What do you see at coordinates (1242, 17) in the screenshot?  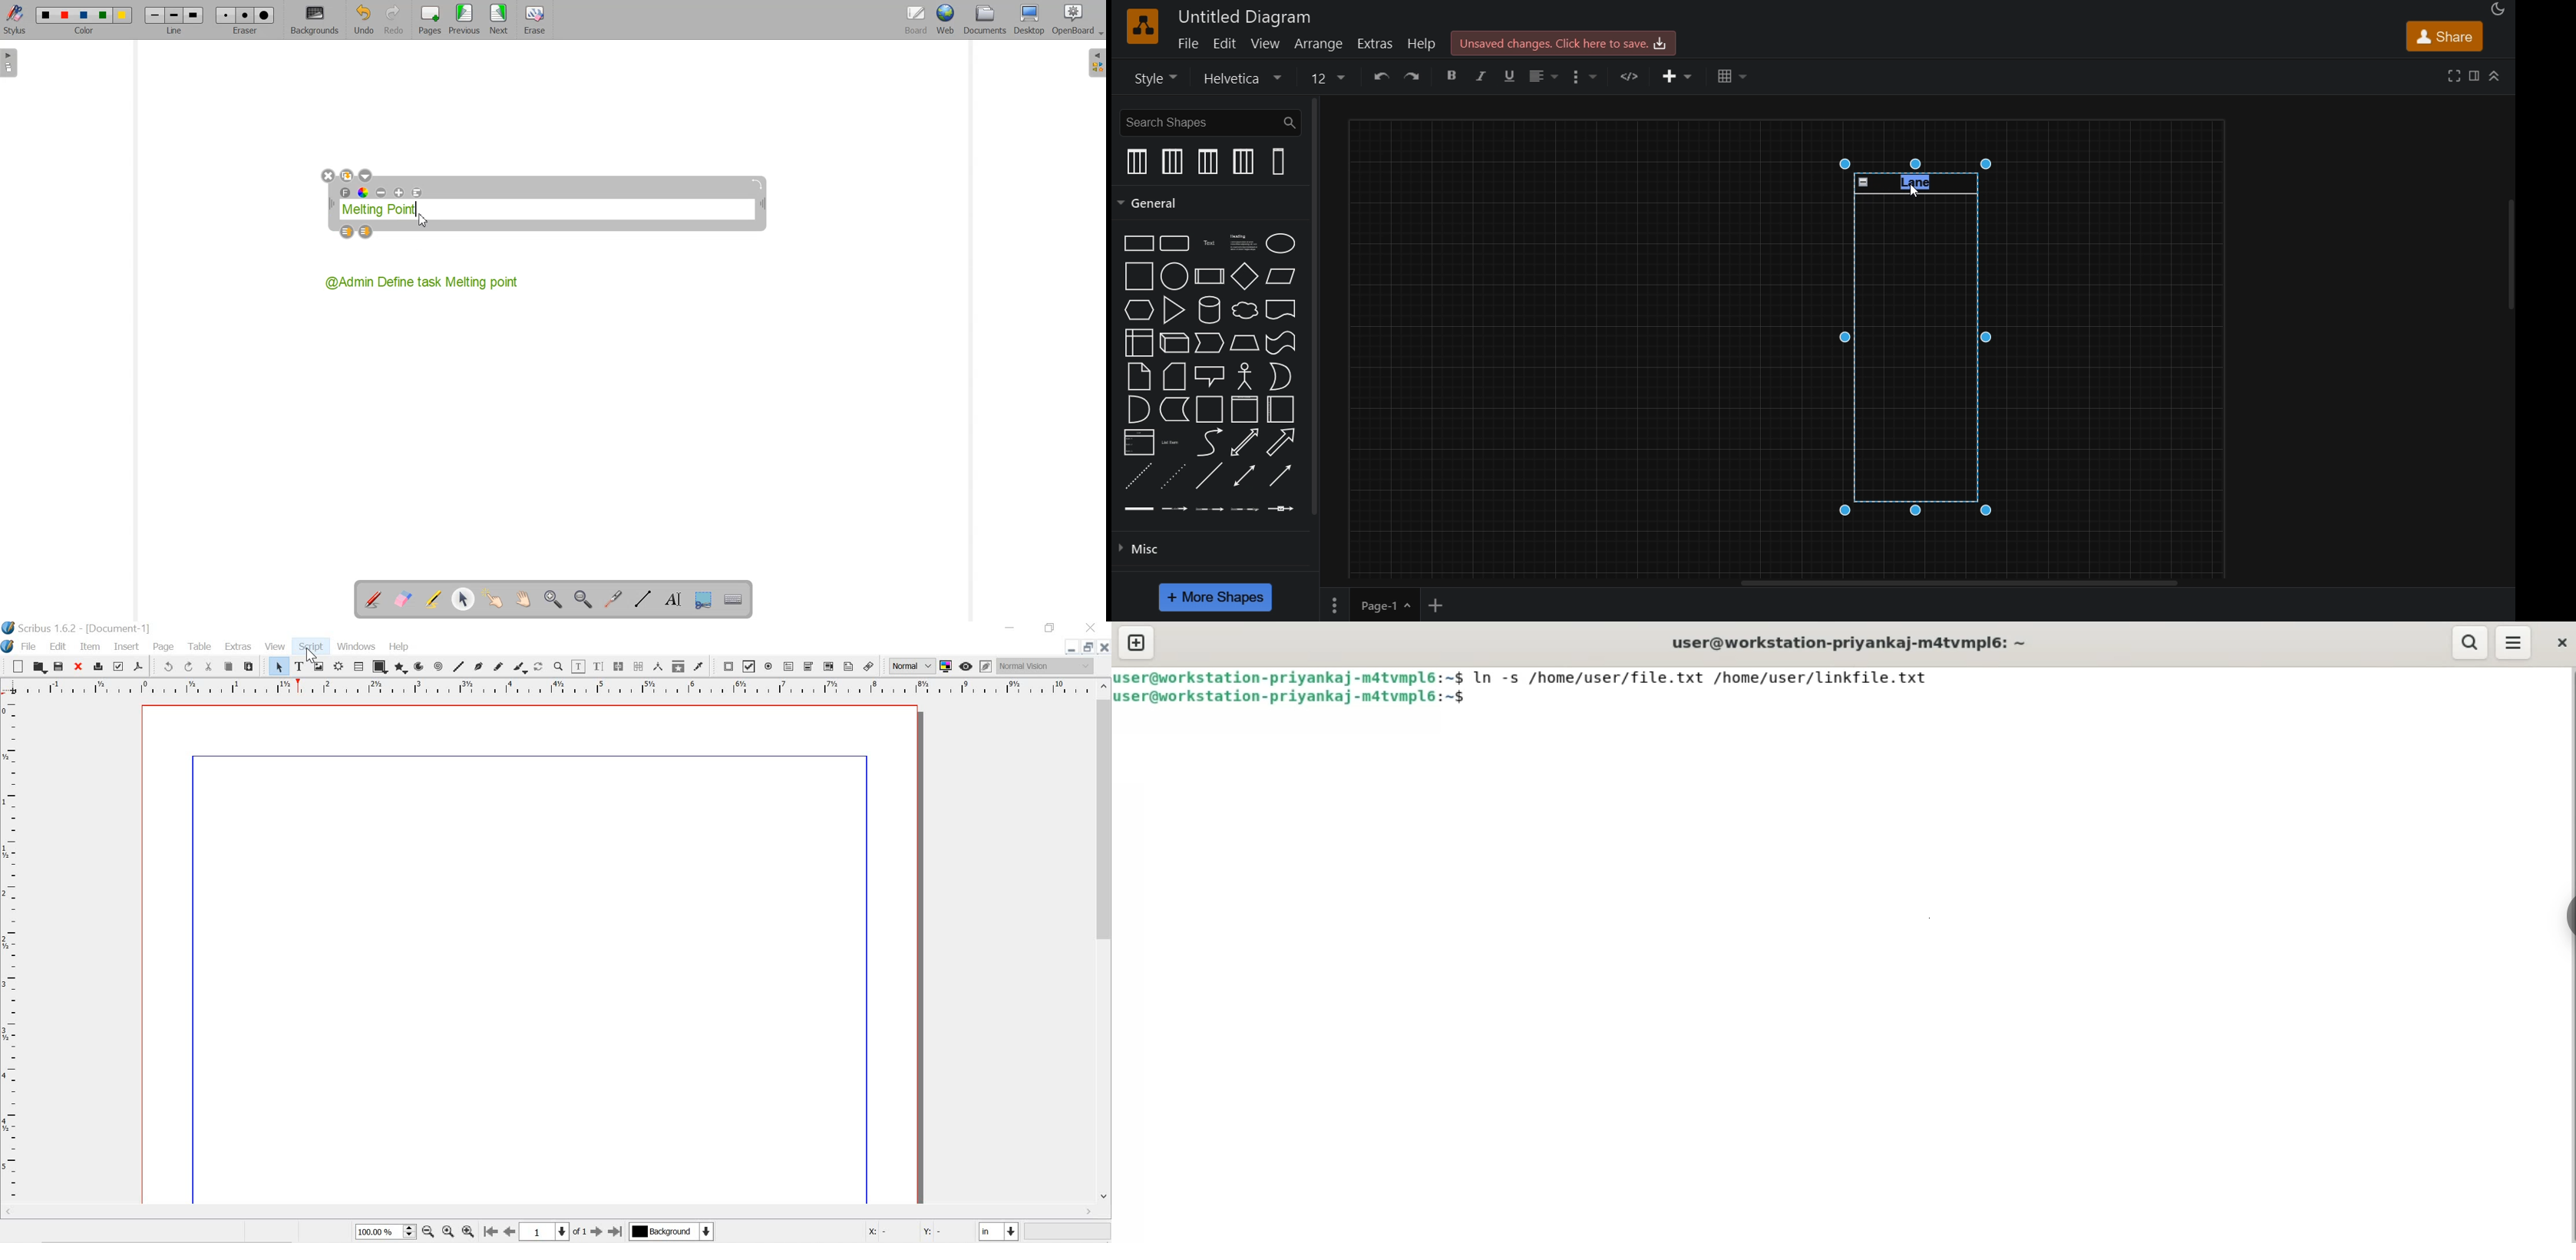 I see `title` at bounding box center [1242, 17].